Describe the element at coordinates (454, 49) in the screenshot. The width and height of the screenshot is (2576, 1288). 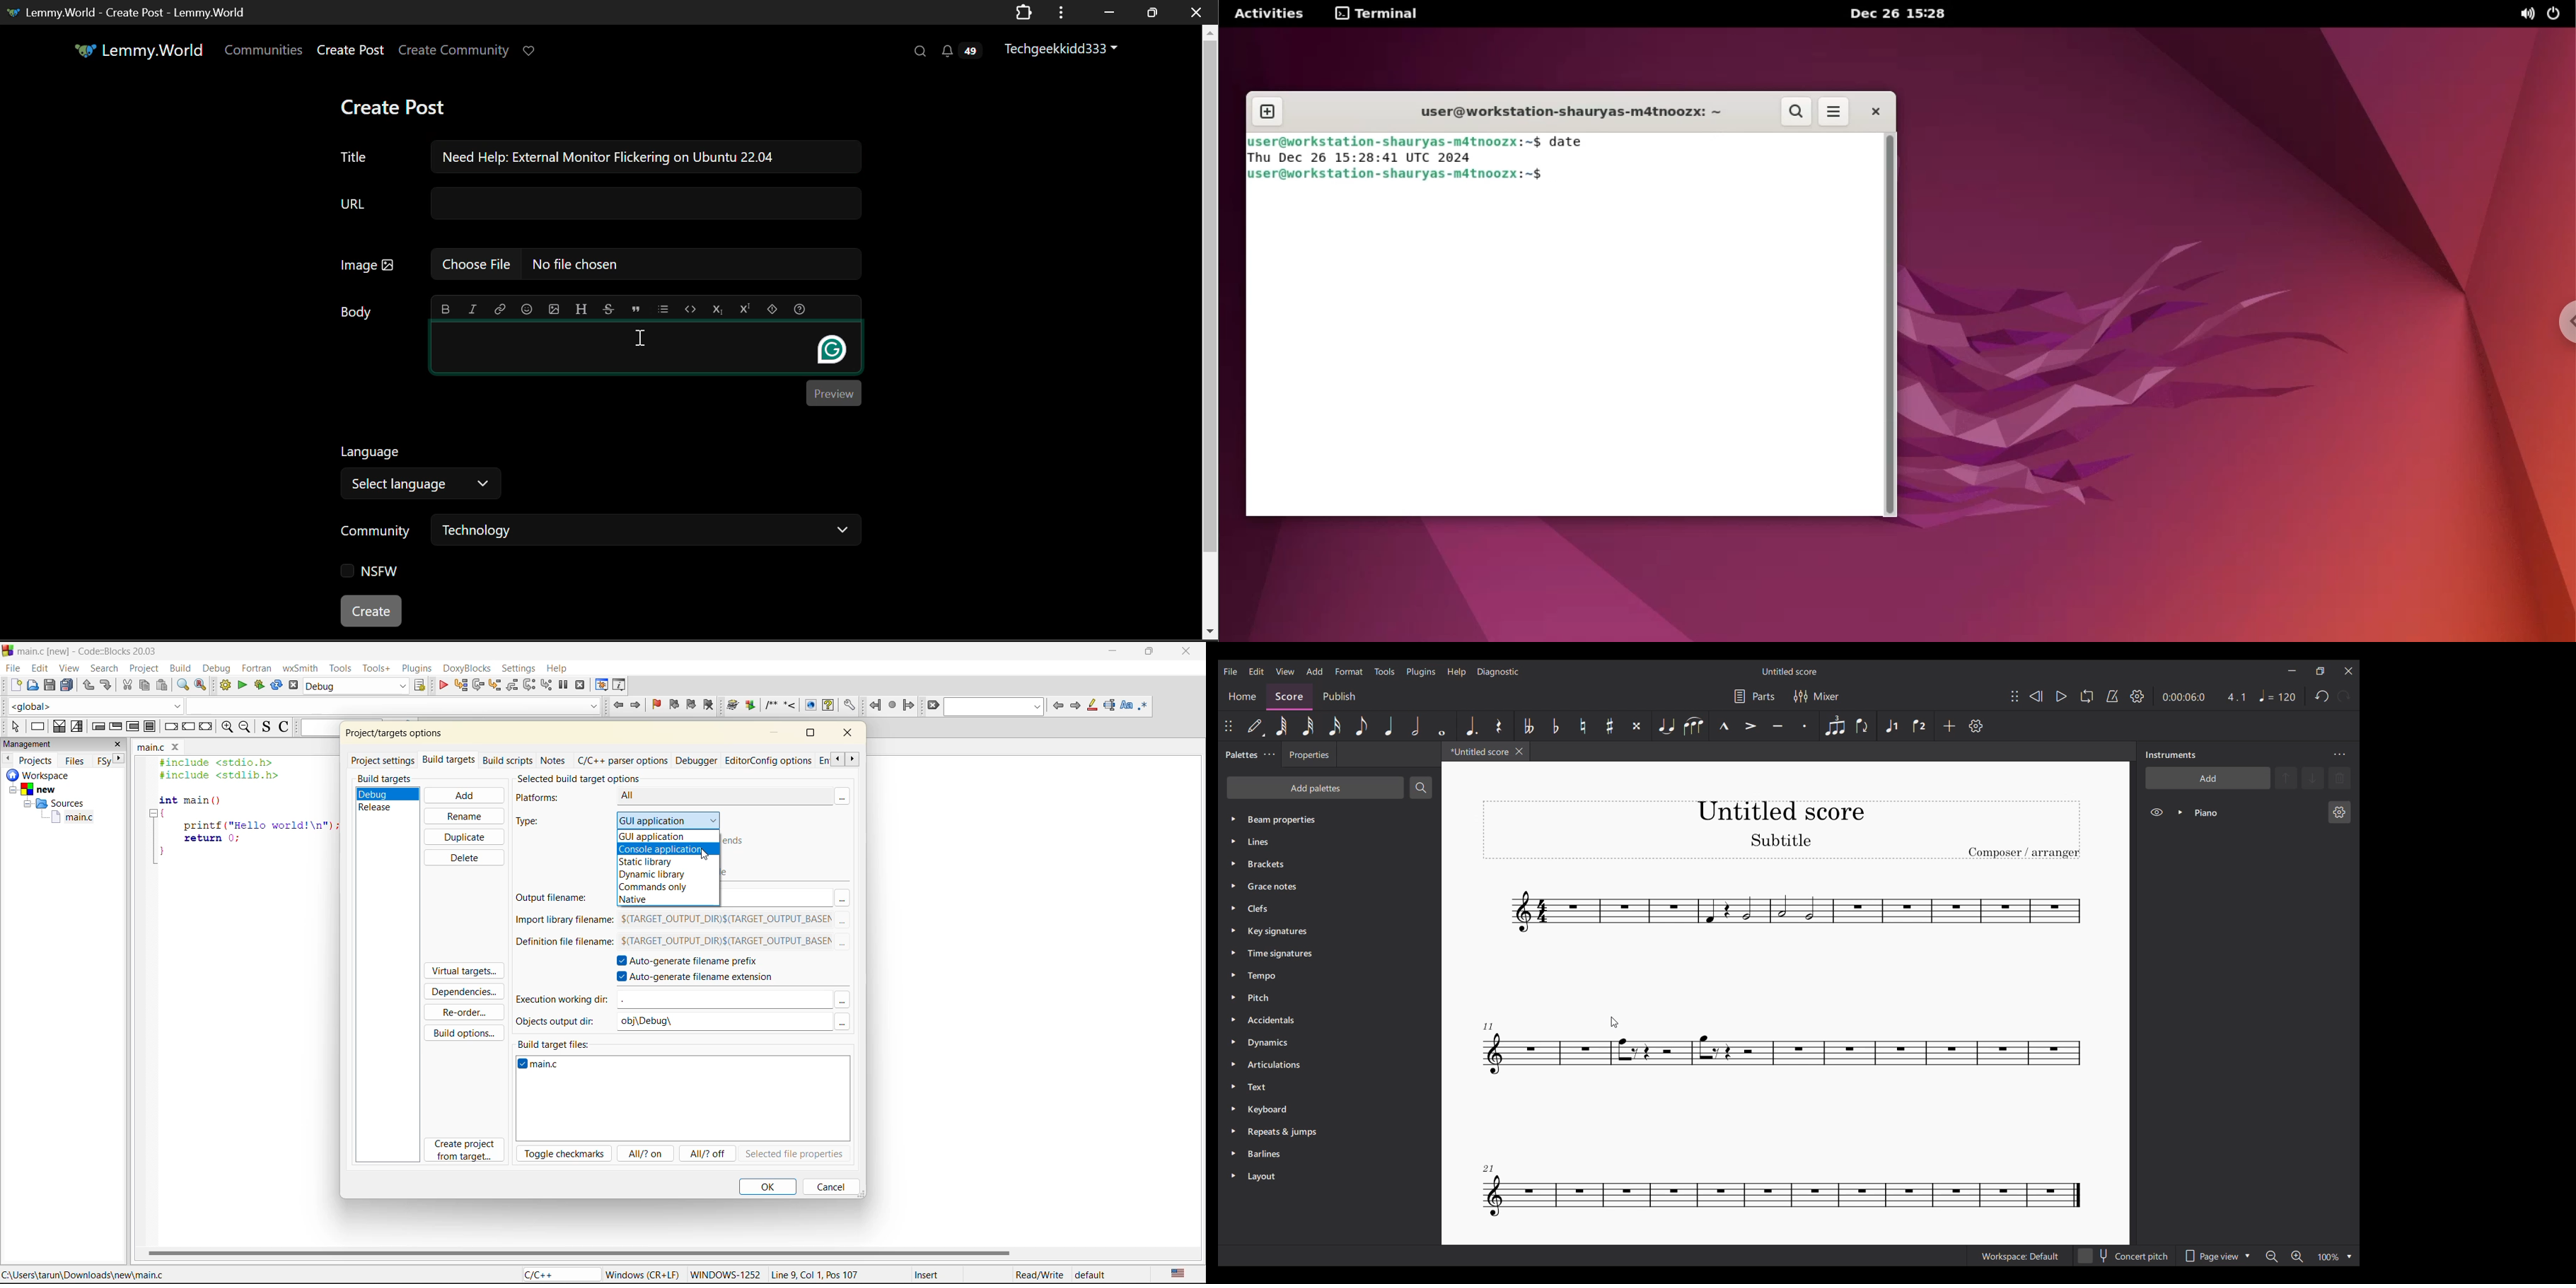
I see `Create Community Page Link` at that location.